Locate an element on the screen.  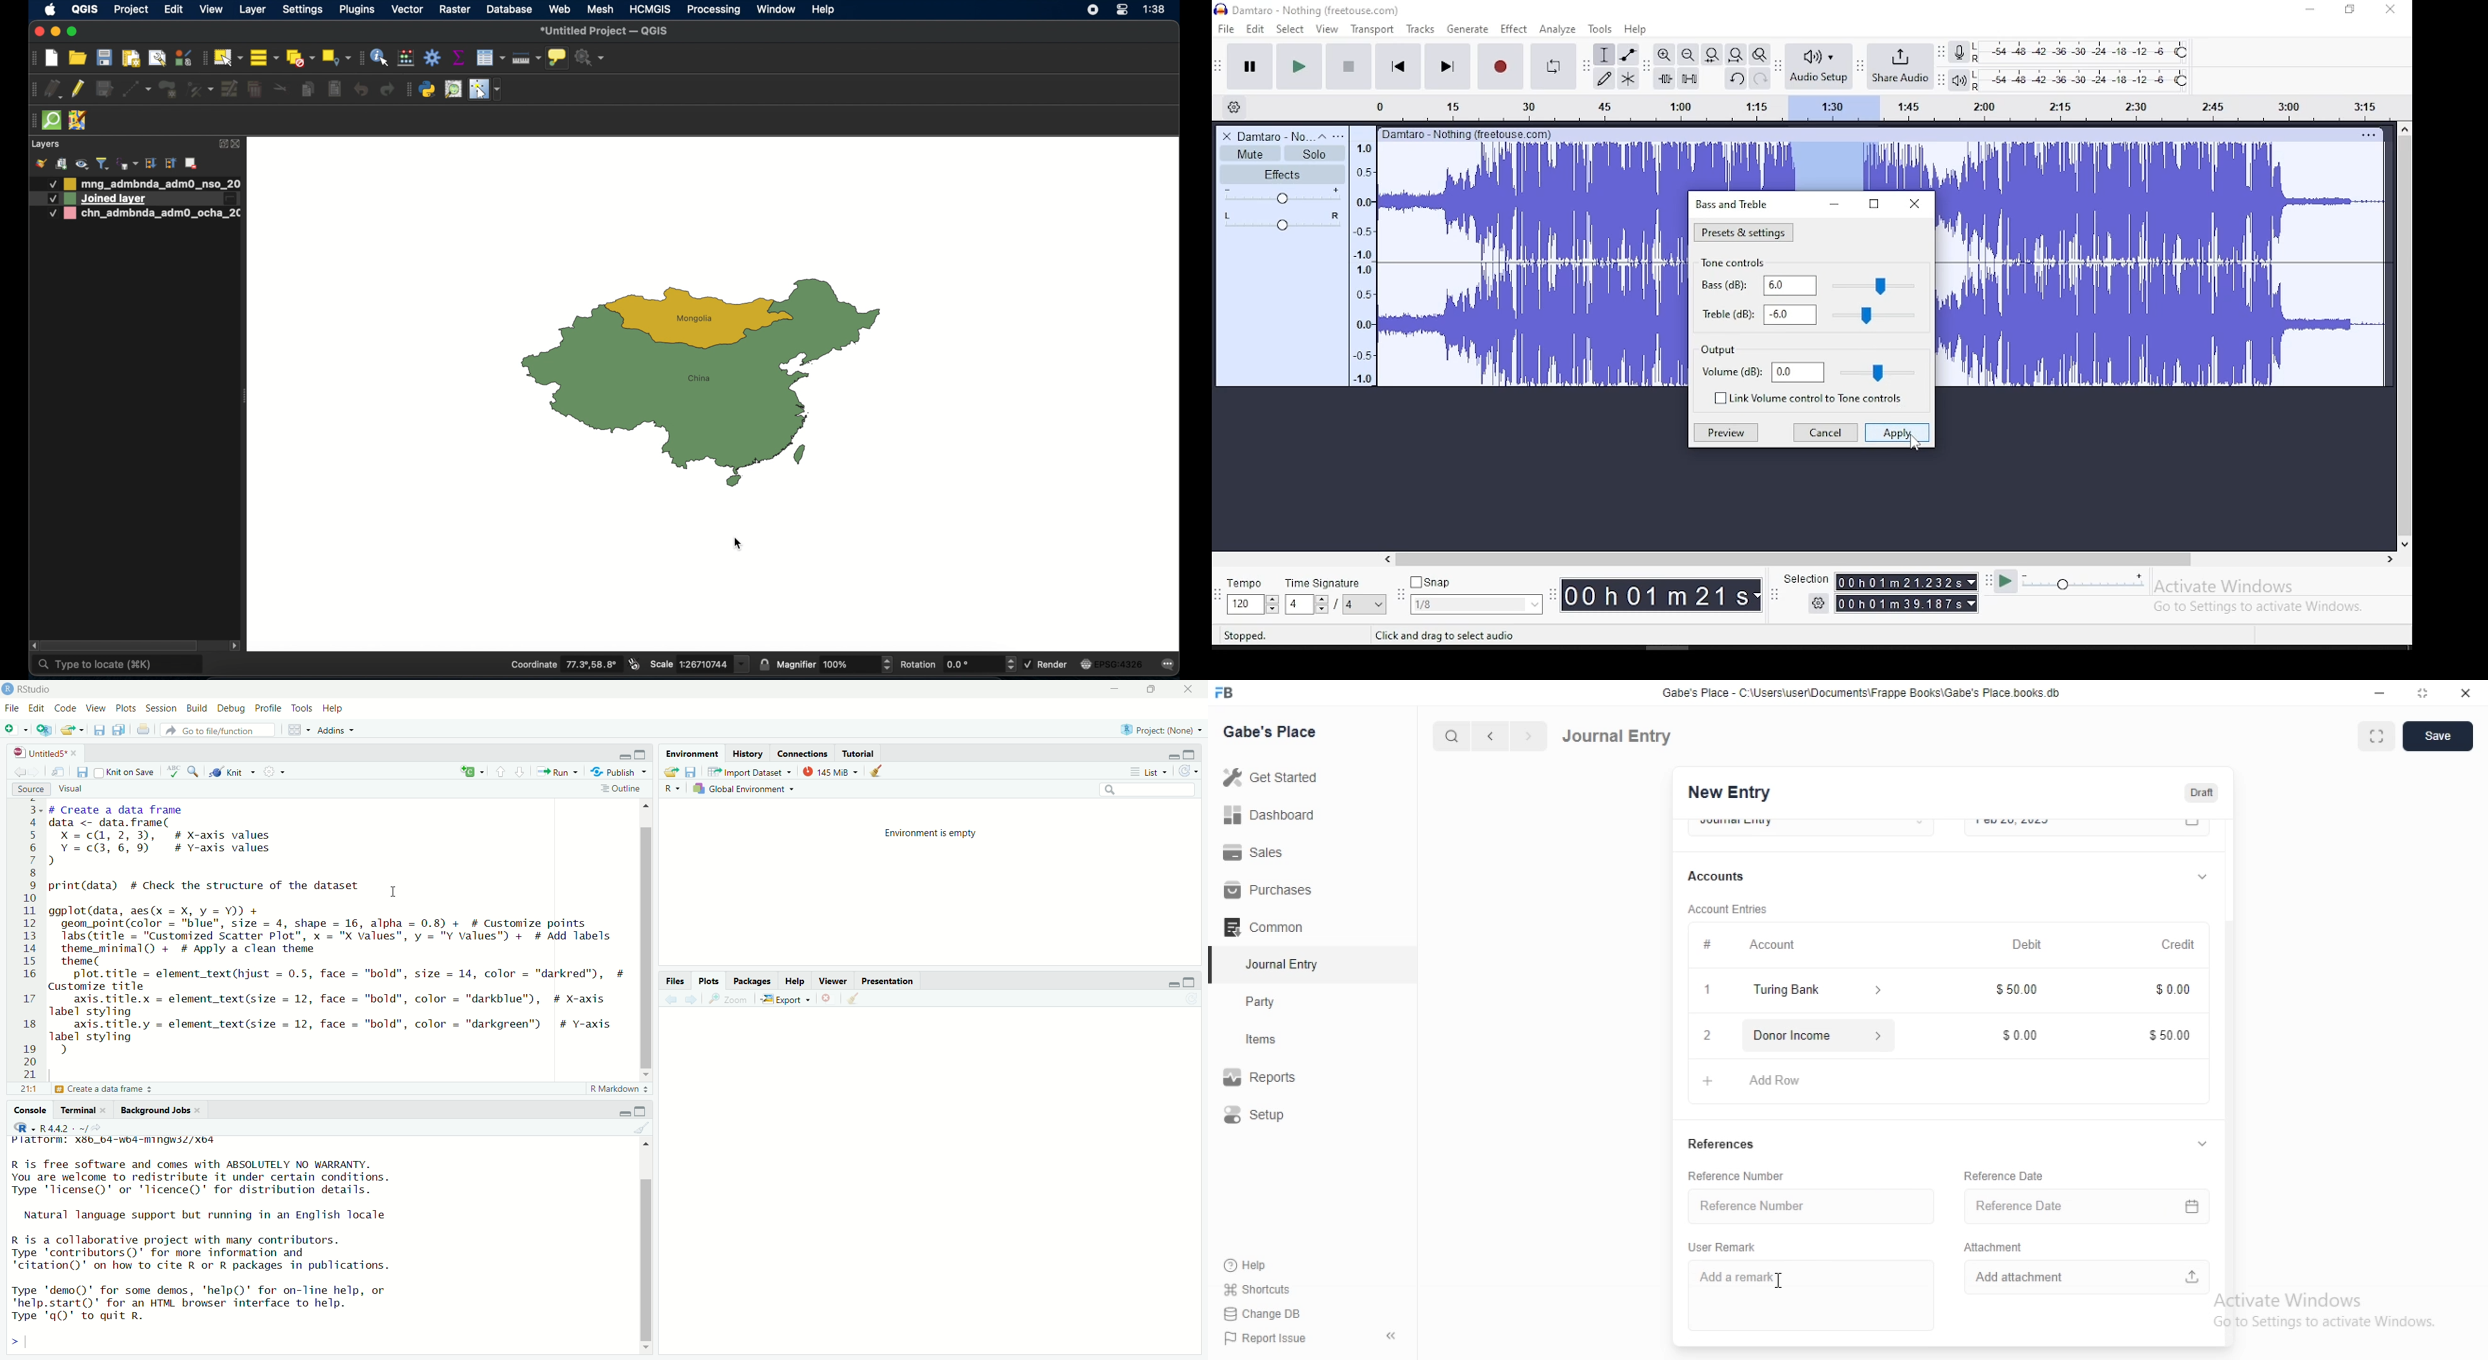
# Create a data frame
data <- data.frame(
X =c@, 2, 3), # X-axis values
Y =c@, 6, 9) # Y-axis values
d
print(data) # Check the structure of the dataset 1
ggplot(data, aes(x = X, y = Y)) +
geom_point(color = "blue", size = 4, shape = 16, alpha = 0.8) + # Customize points
labs (title = "Customized Scatter Plot", x = "X values", y = "Y values") + # Add labels
theme_minimal() + # Apply a clean theme
theme (
plot.title = element_text(hjust = 0.5, face = "bold", size = 14, color = "darkred"), #
Customize title
axis.title.x = element_text(size = 12, face = "bold", color = "darkblue"), # X-axis
label styling
axis.title.y = element_text(size = 12, face = "bold", color = "darkgreen") # Y-axis
label styling
d is located at coordinates (337, 936).